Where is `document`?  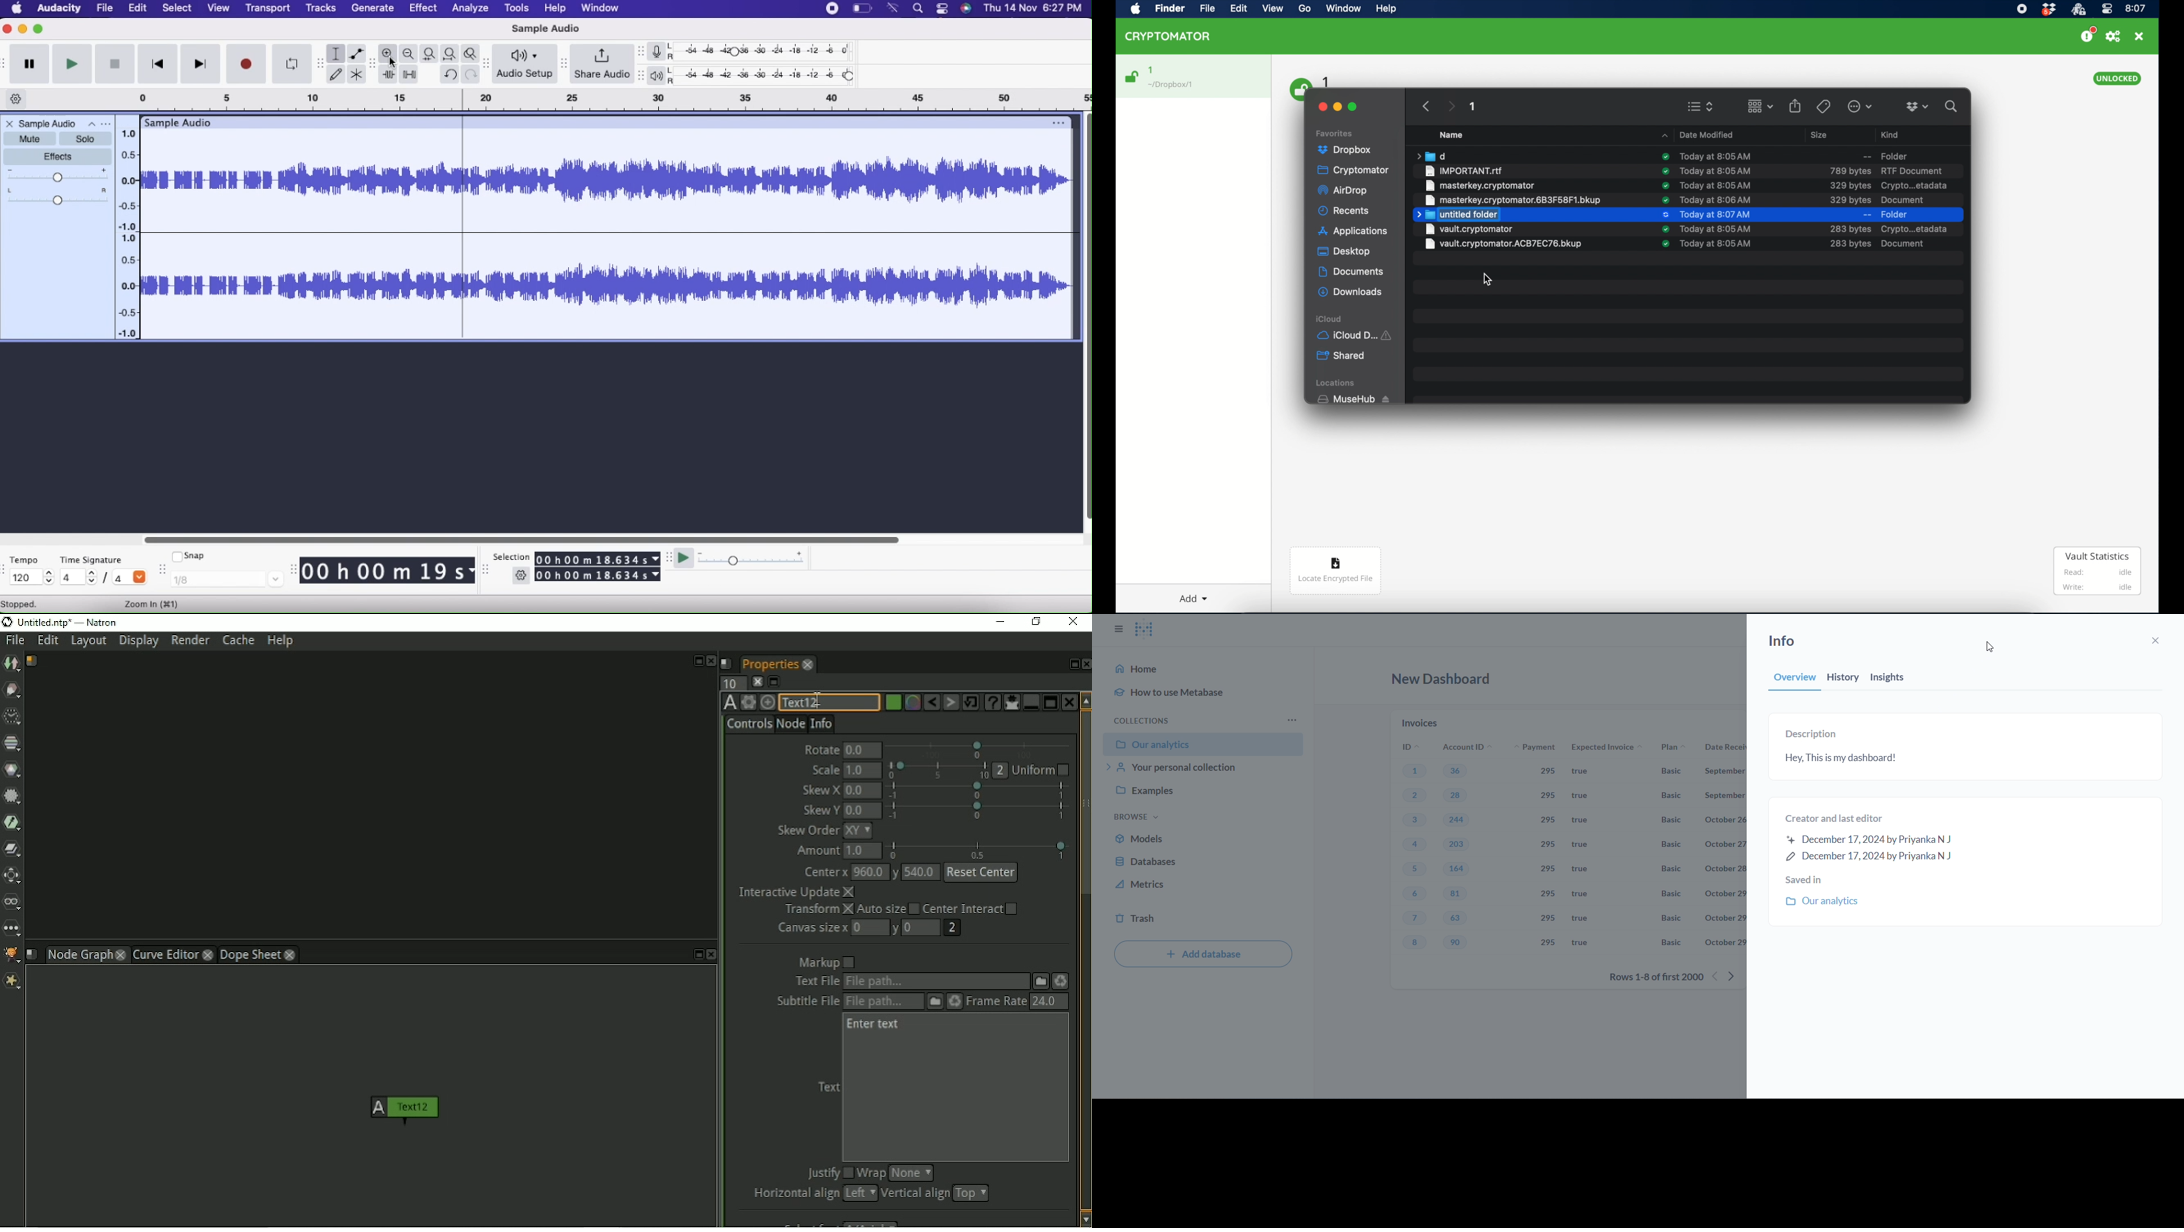 document is located at coordinates (1907, 200).